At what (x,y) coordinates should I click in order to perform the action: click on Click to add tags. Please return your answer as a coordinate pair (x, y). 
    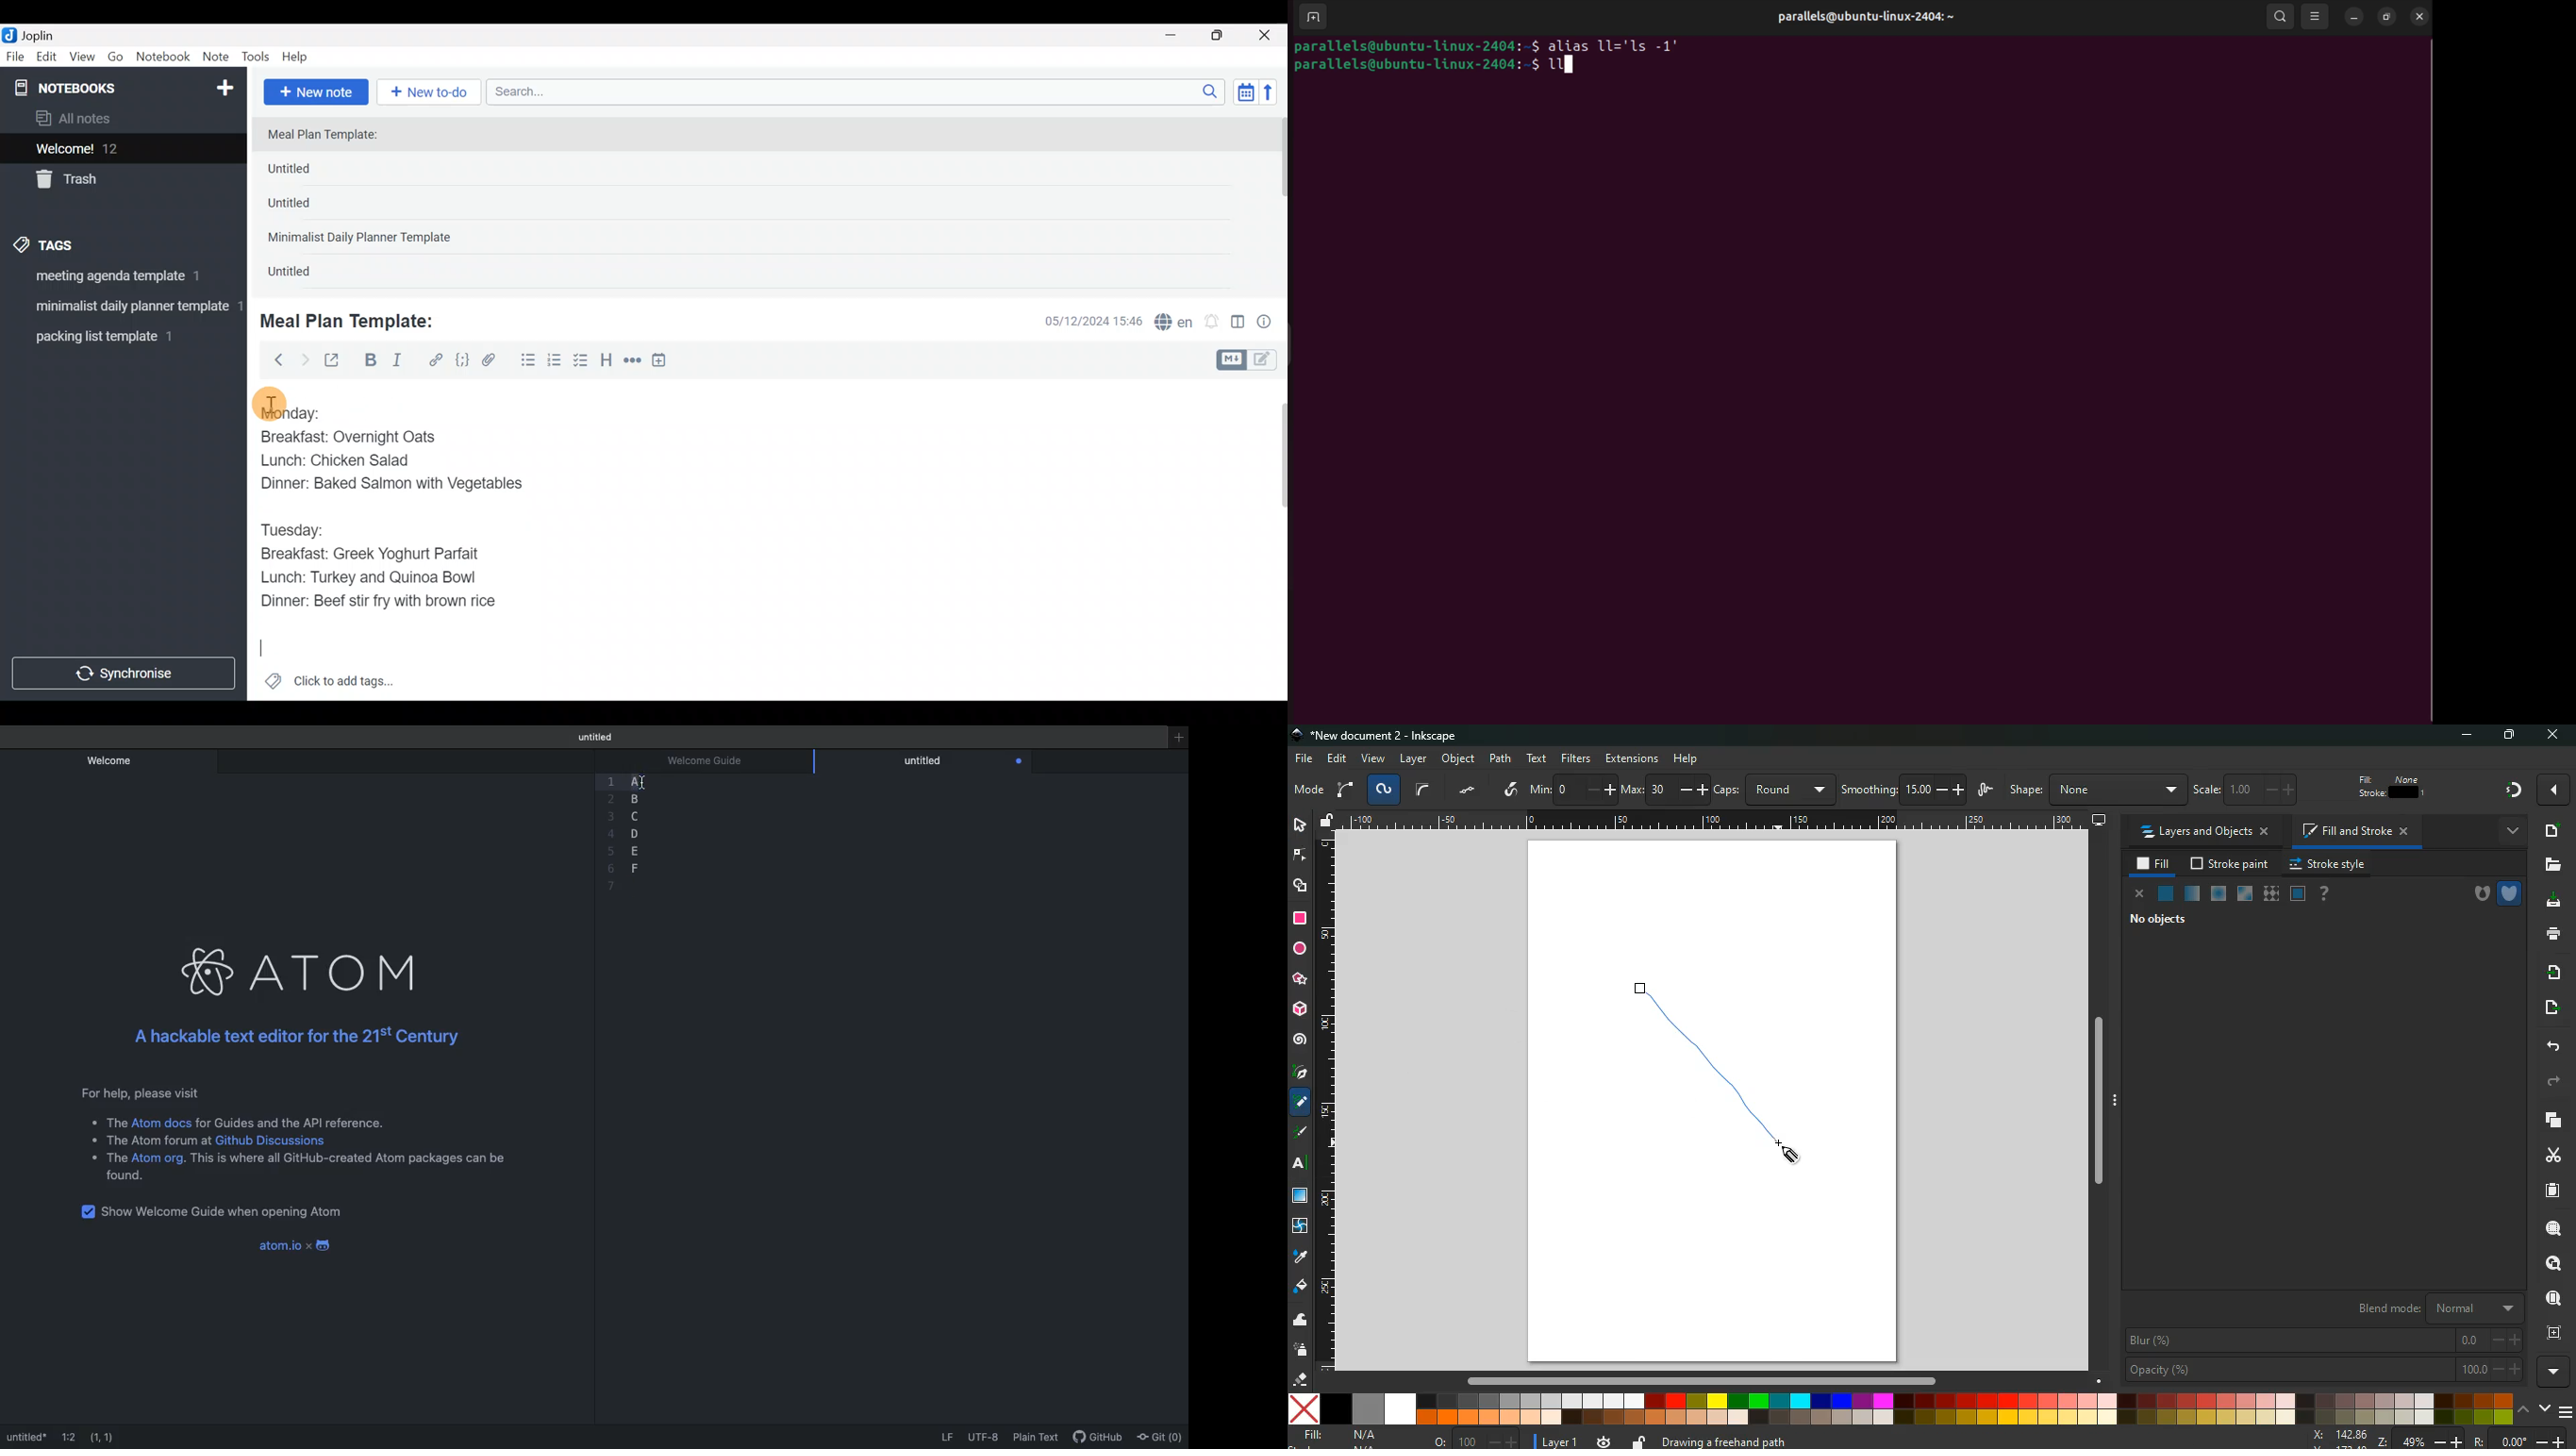
    Looking at the image, I should click on (329, 686).